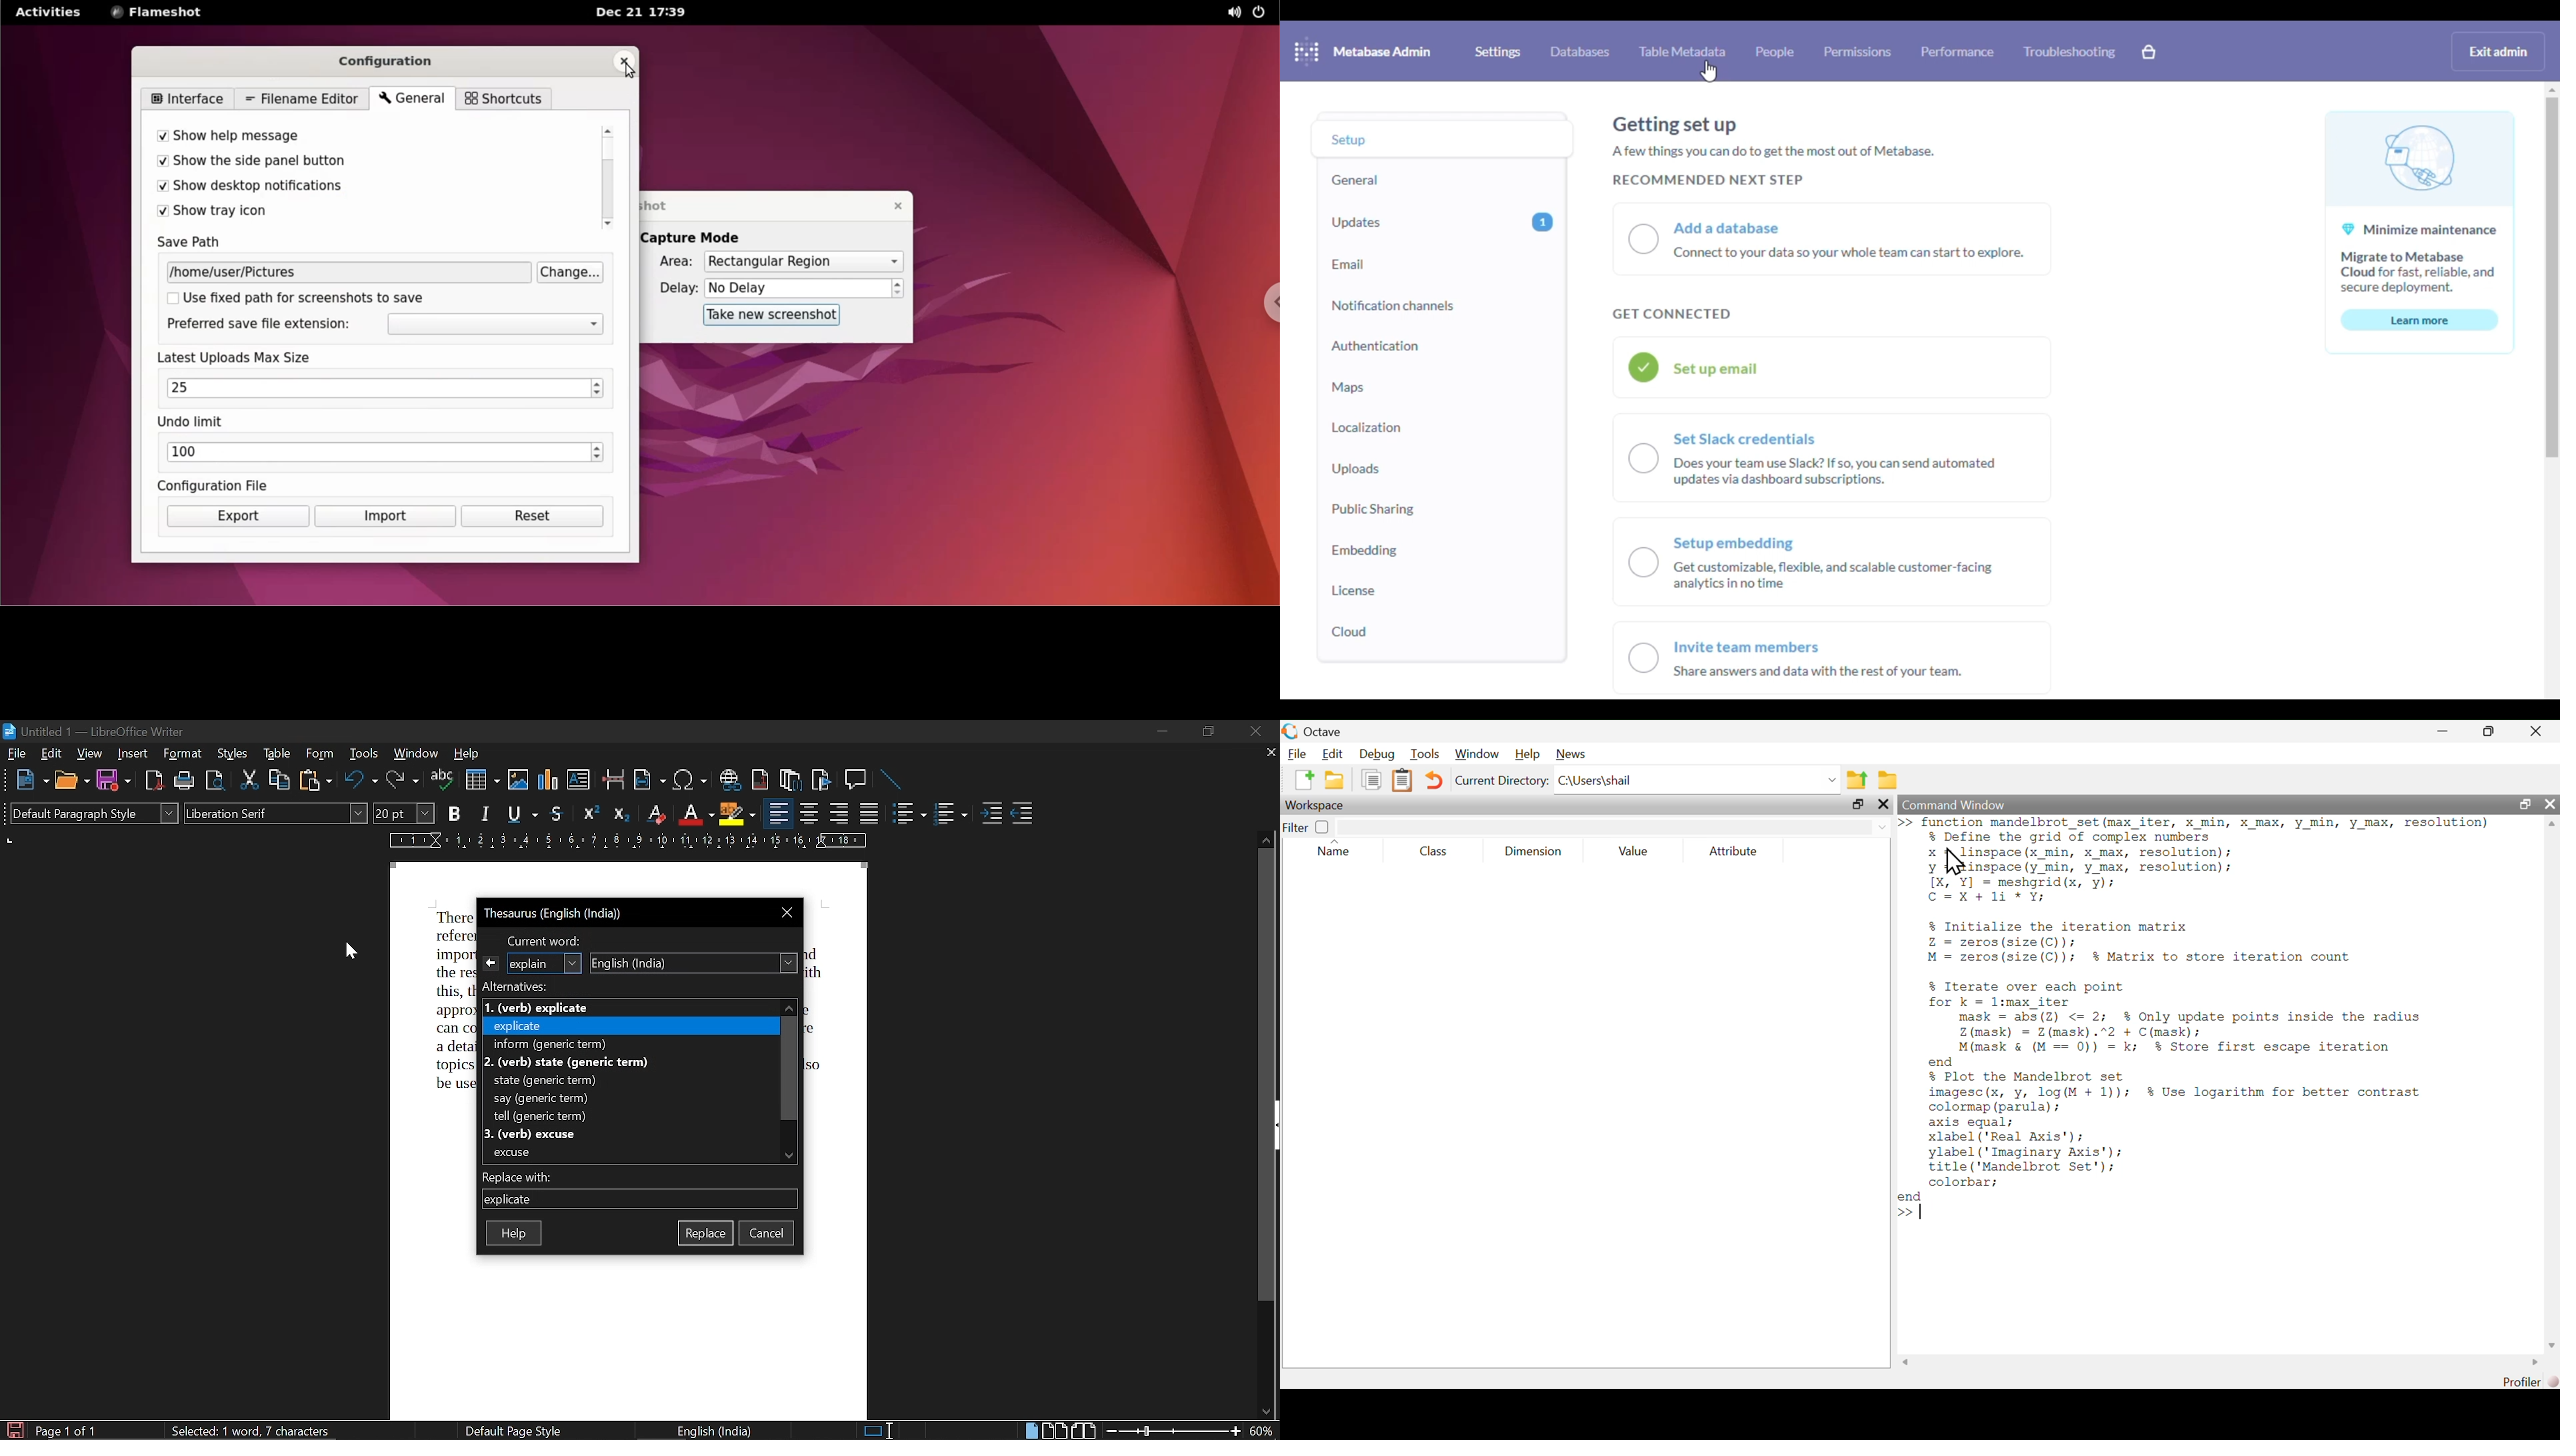  Describe the element at coordinates (519, 779) in the screenshot. I see `insert image` at that location.